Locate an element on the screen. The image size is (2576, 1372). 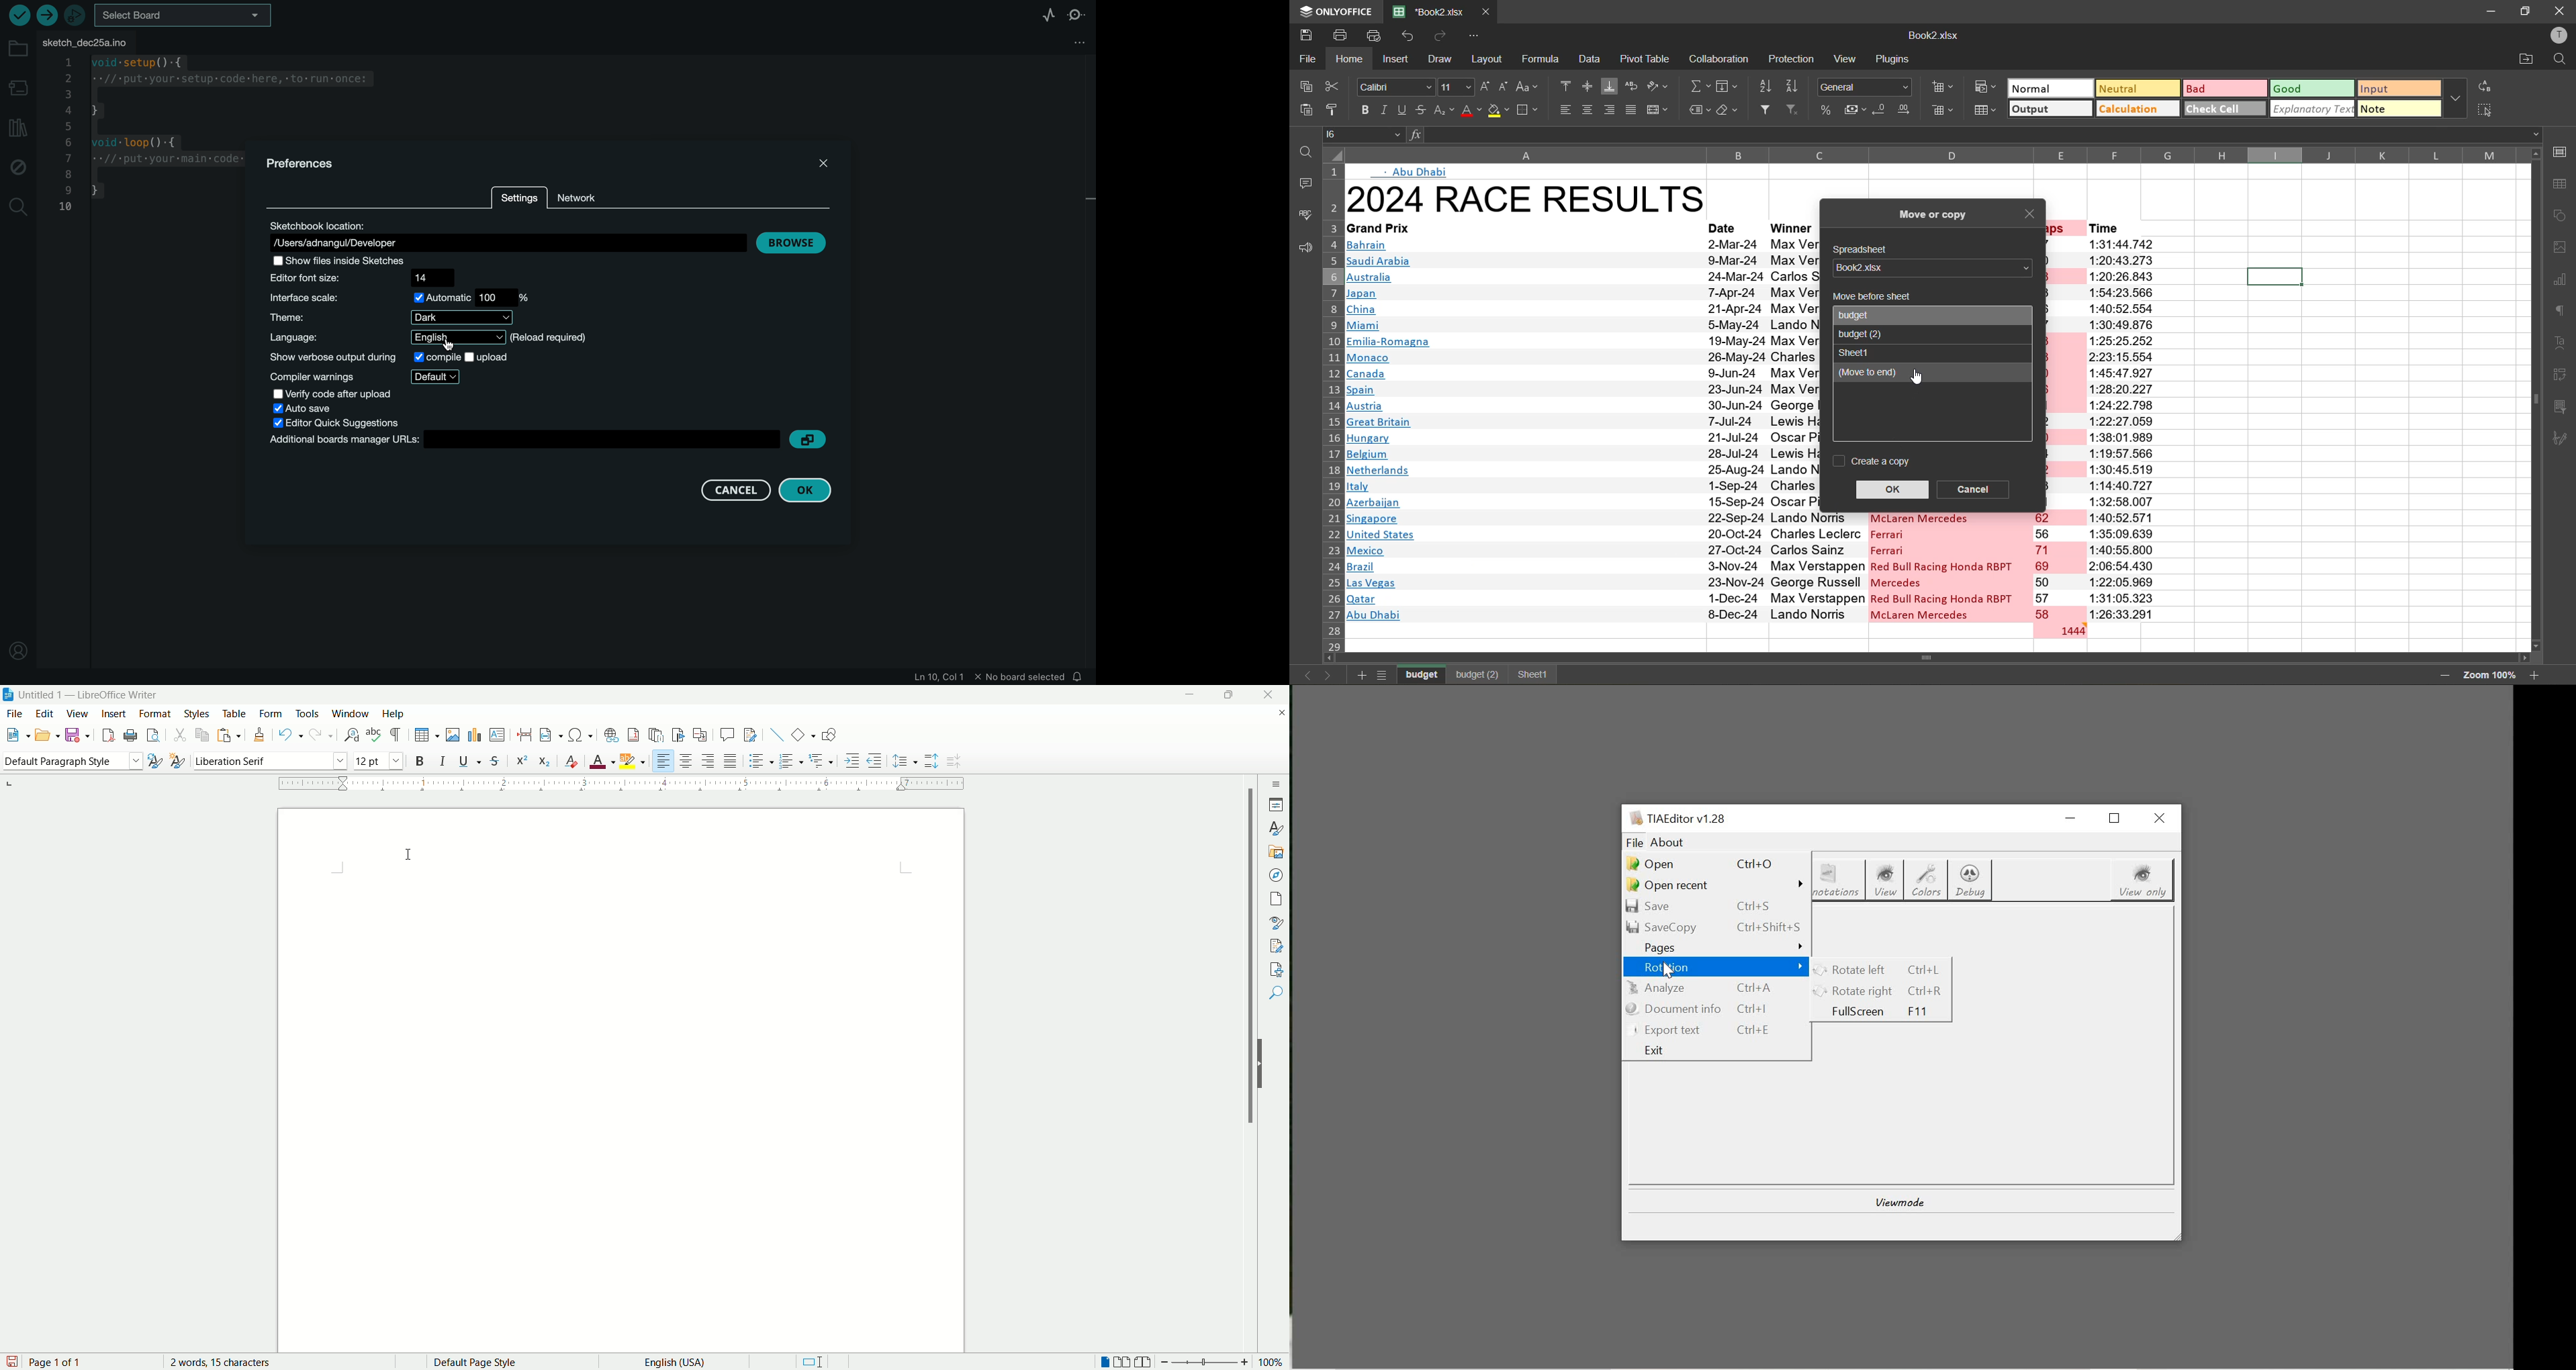
zoom in is located at coordinates (2535, 674).